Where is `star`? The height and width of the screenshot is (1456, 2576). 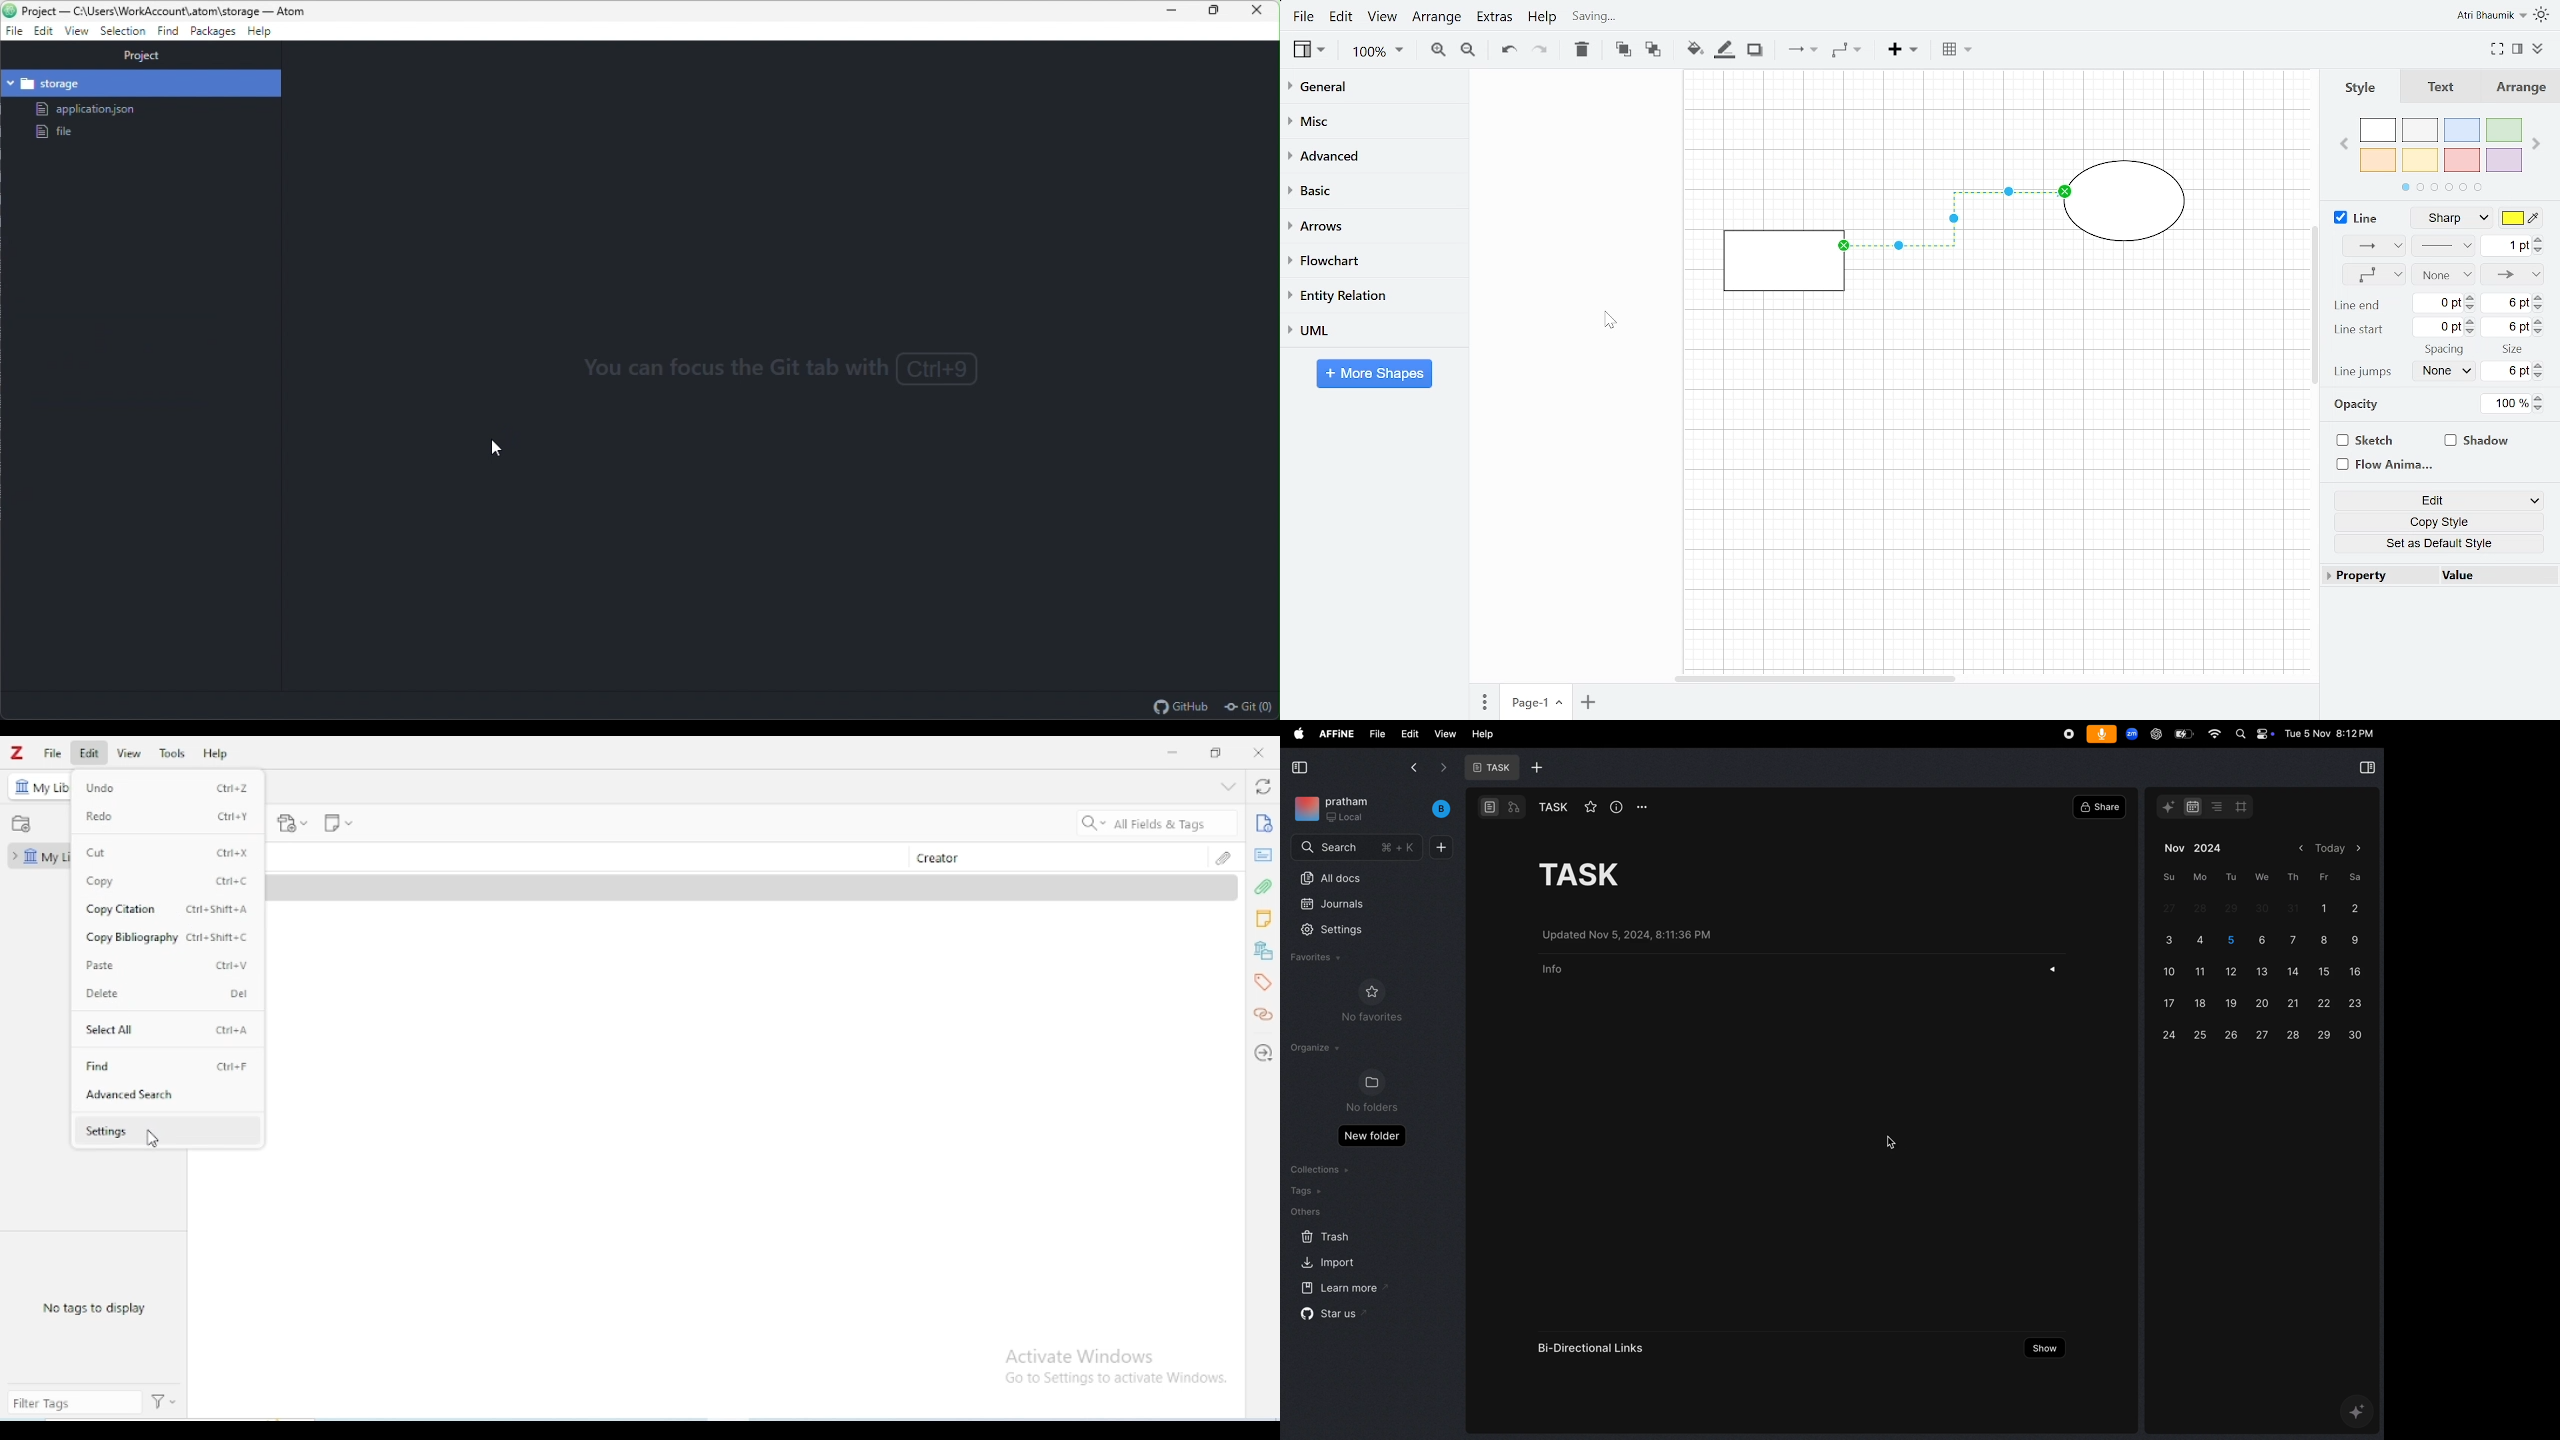 star is located at coordinates (1590, 806).